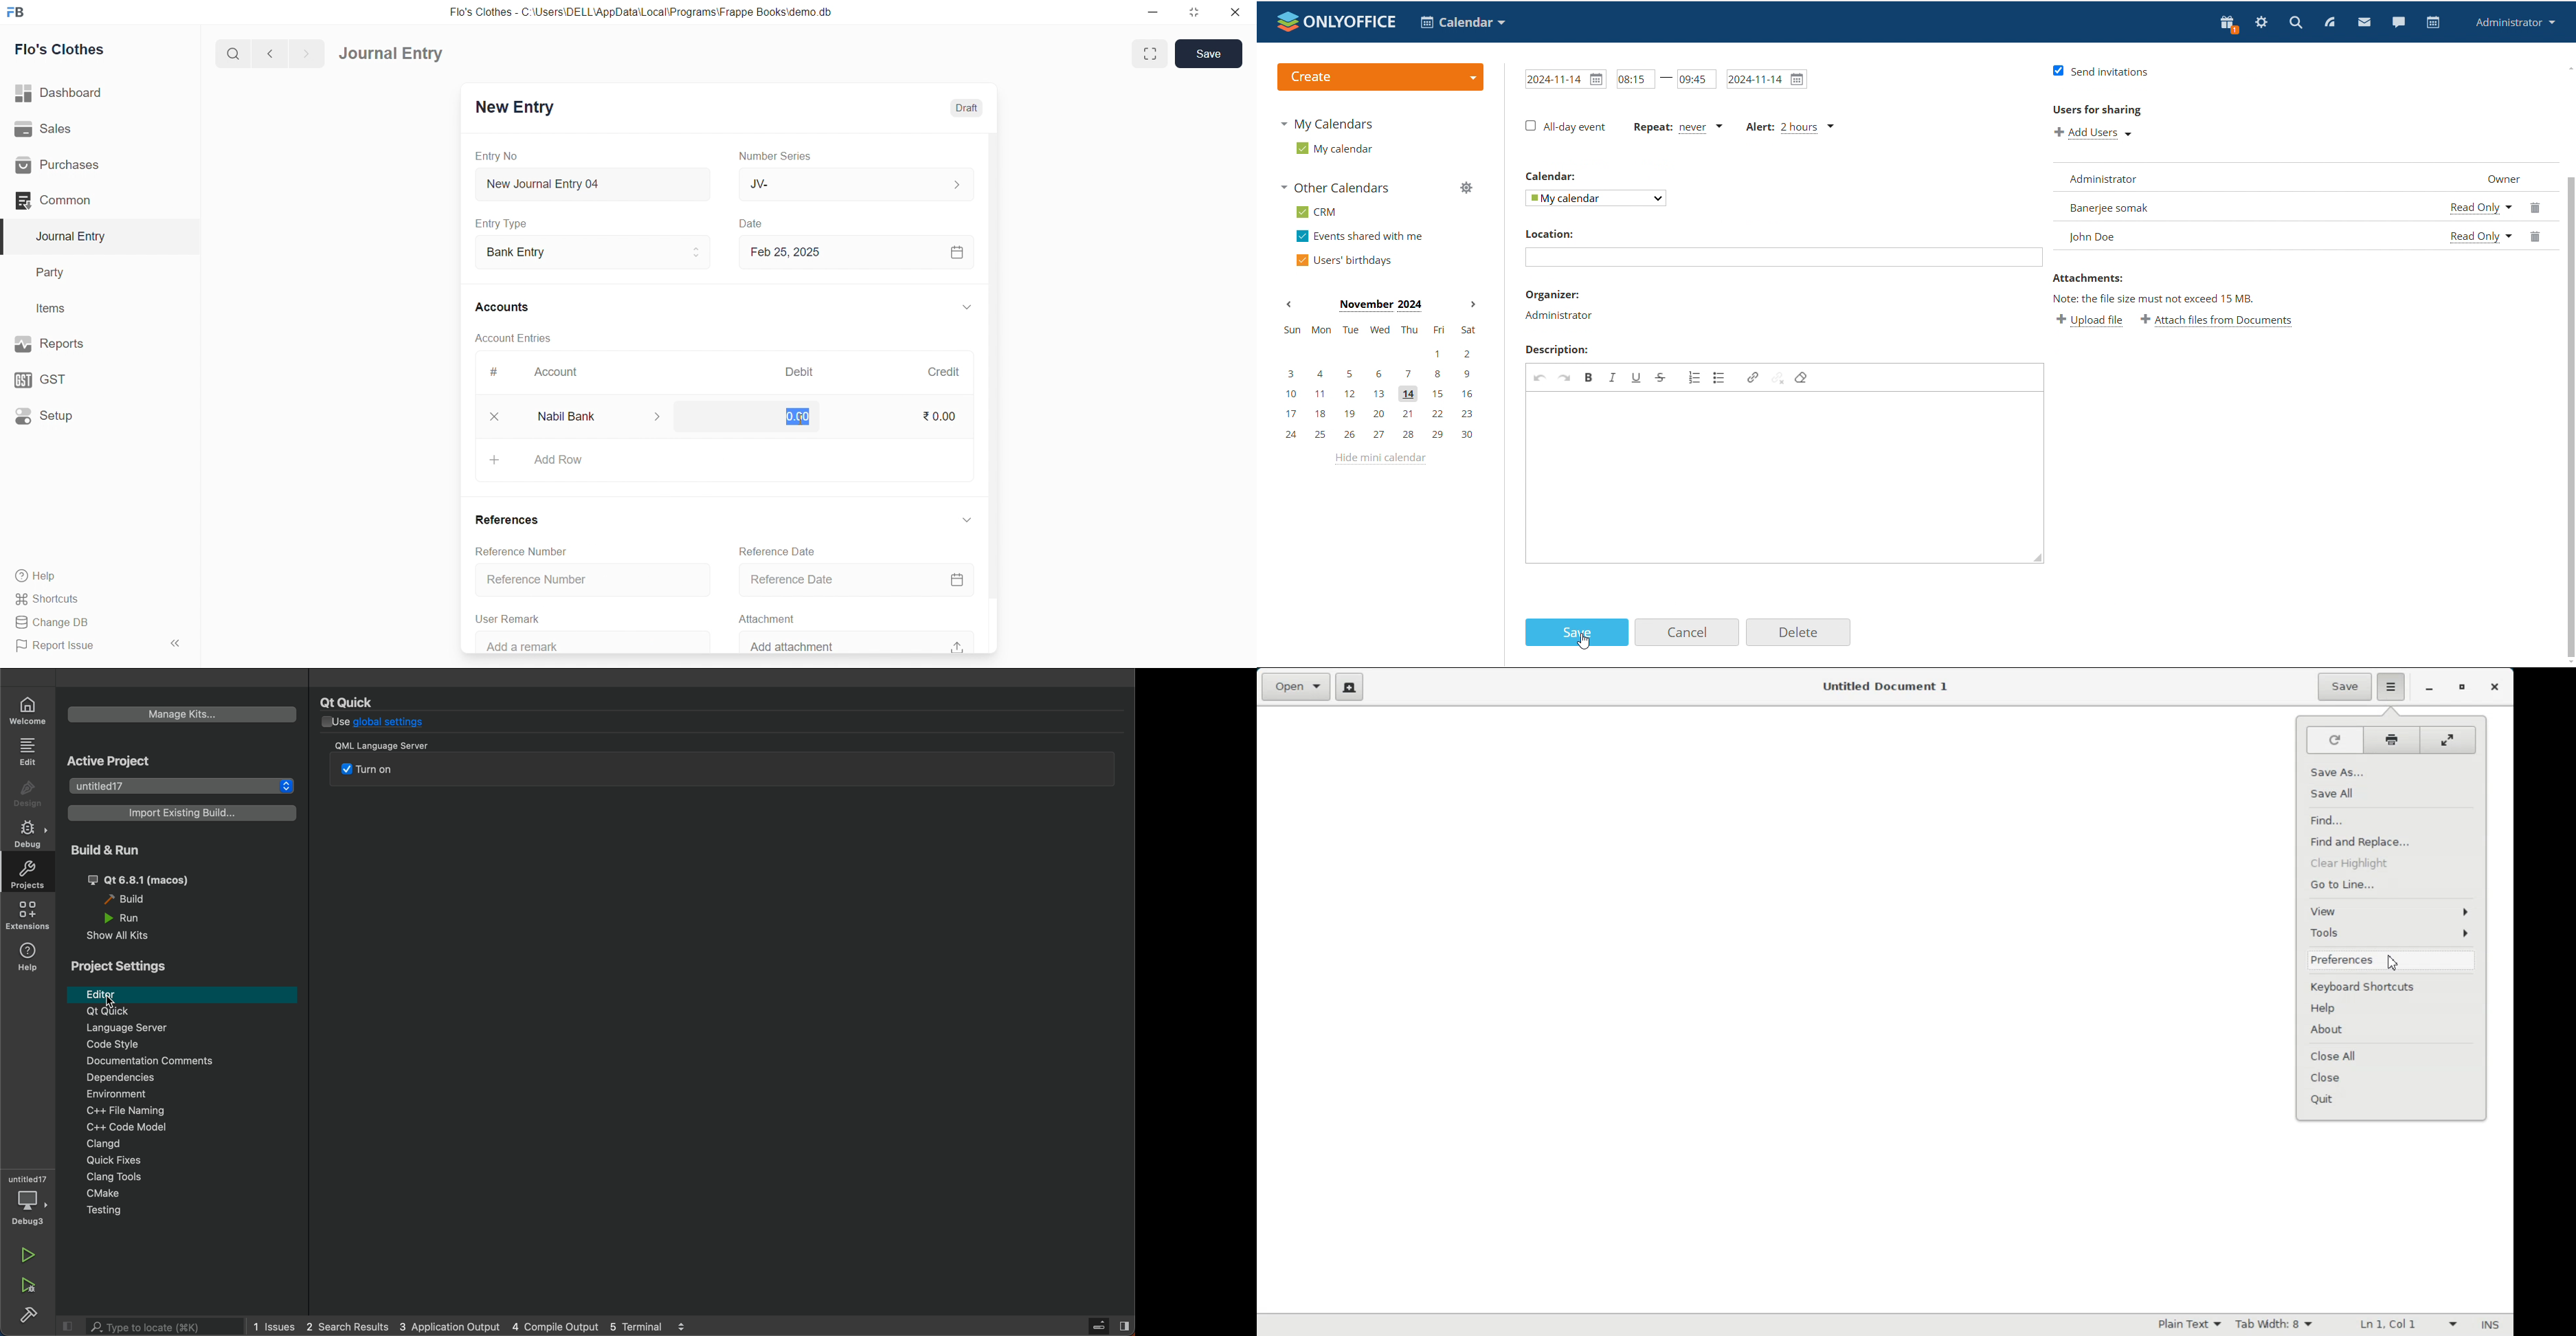 The height and width of the screenshot is (1344, 2576). What do you see at coordinates (2154, 299) in the screenshot?
I see `note: the file size must not exceed 15 mb` at bounding box center [2154, 299].